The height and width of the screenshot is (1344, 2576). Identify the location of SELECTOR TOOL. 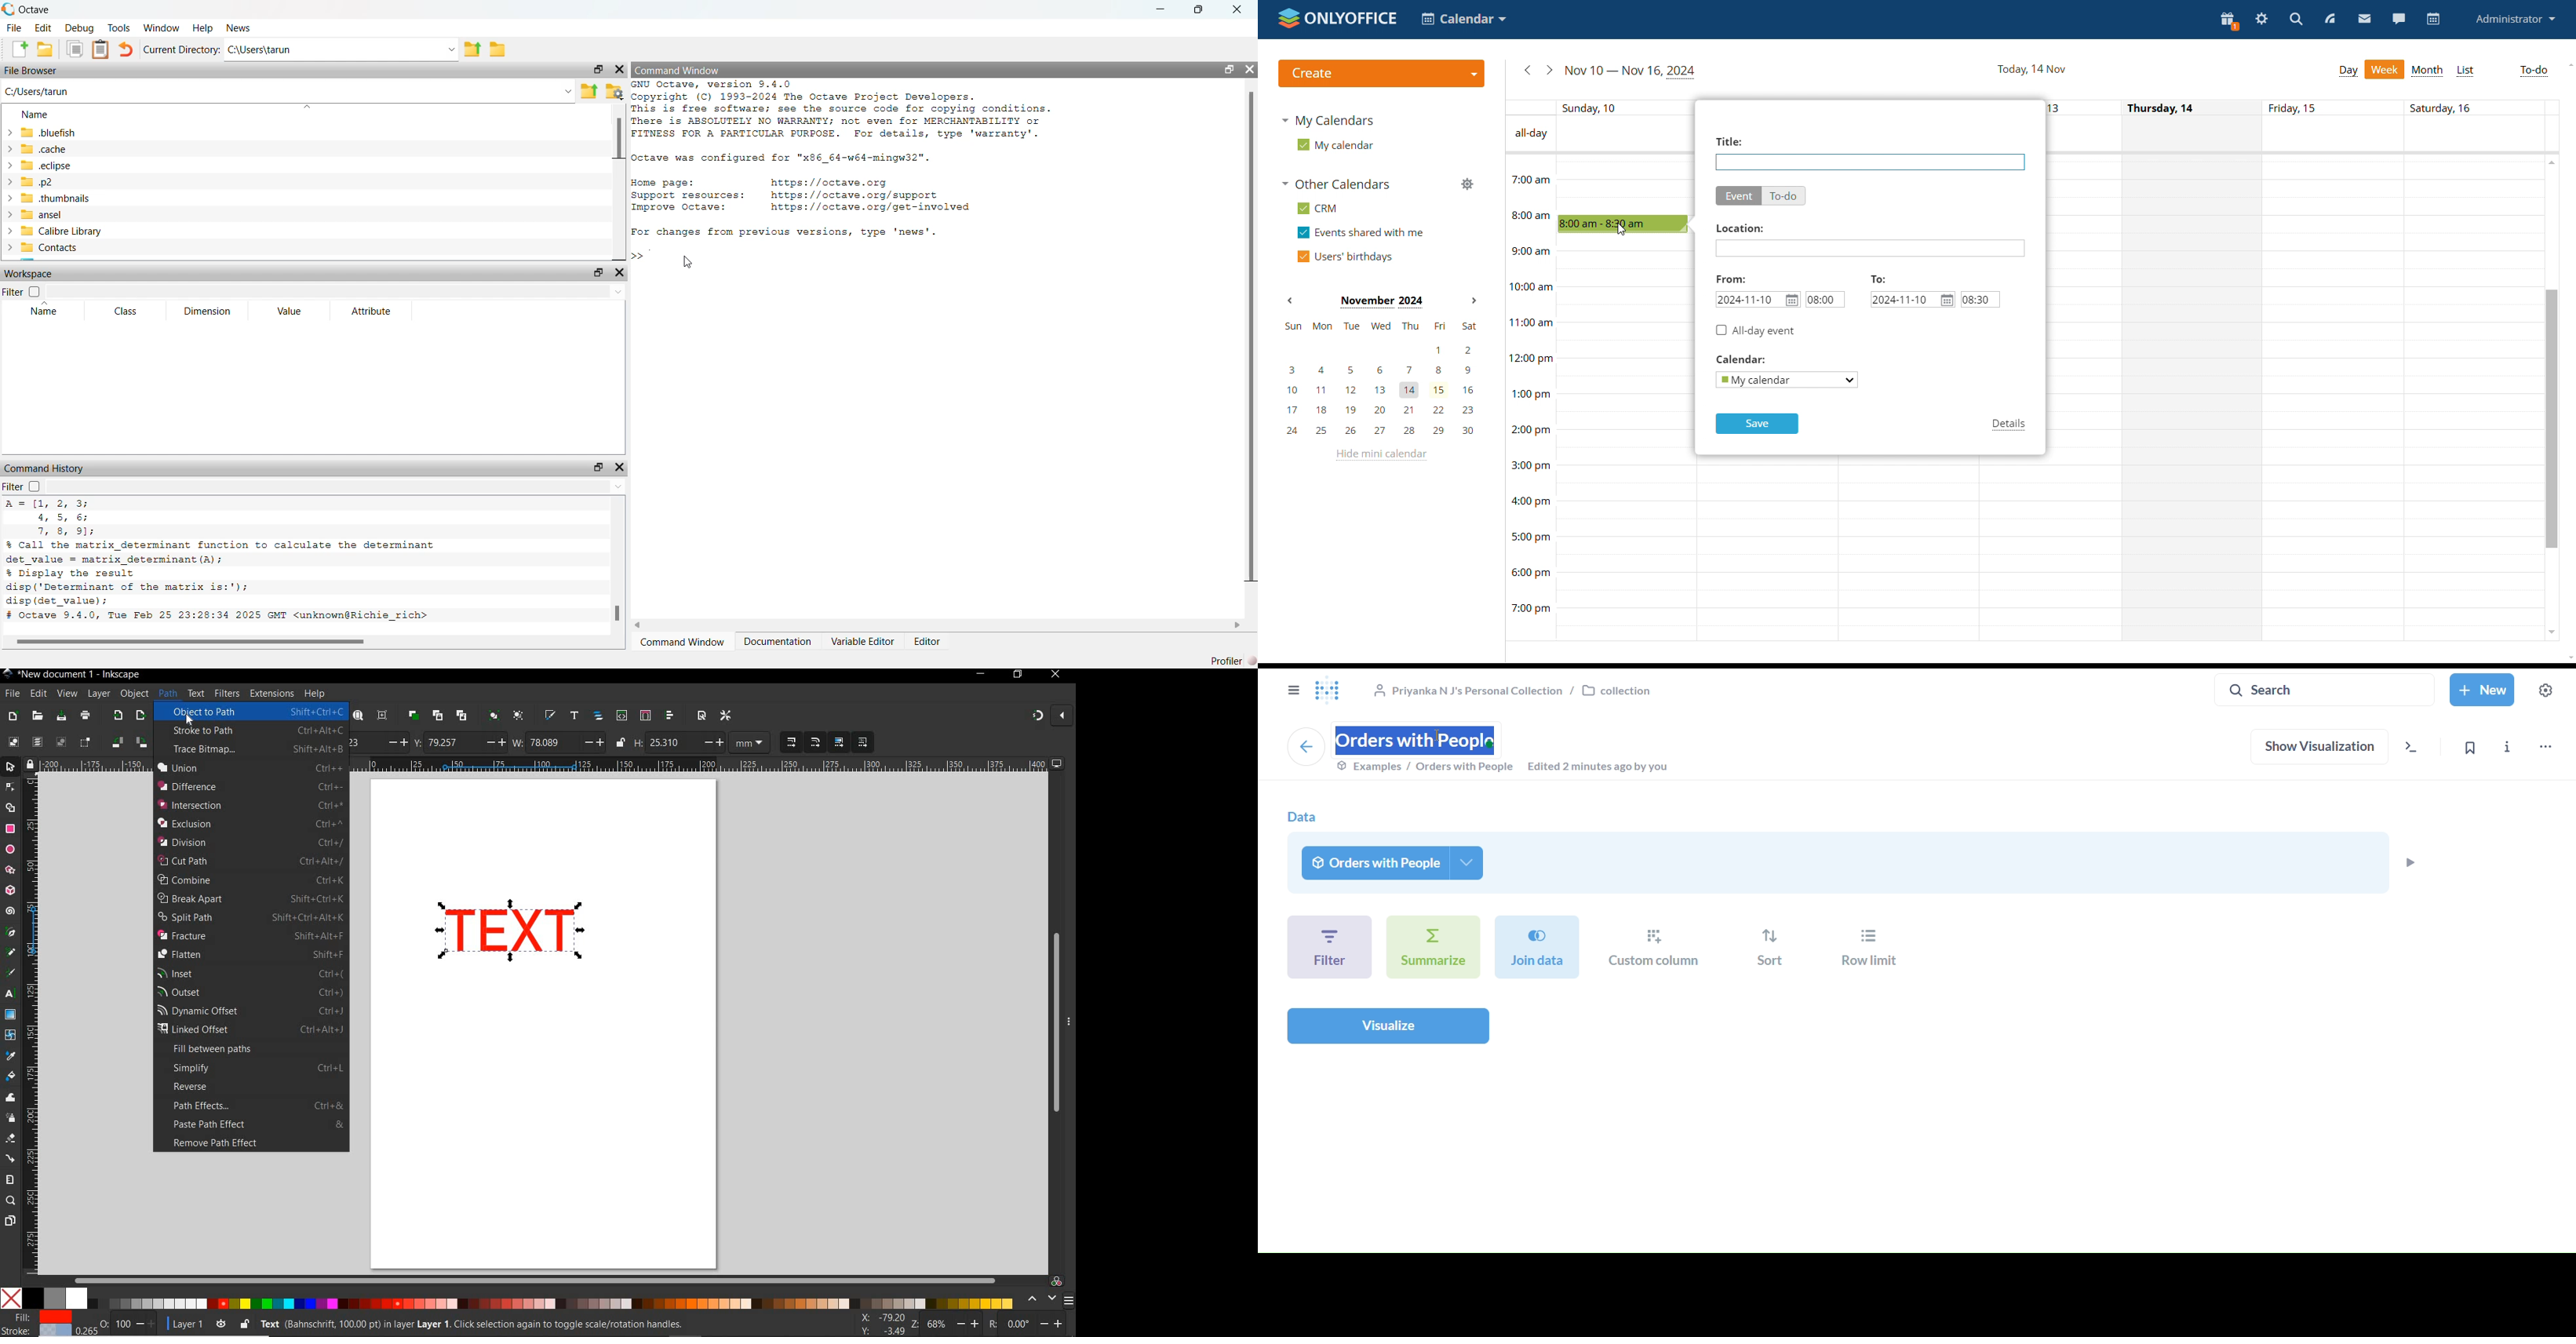
(11, 800).